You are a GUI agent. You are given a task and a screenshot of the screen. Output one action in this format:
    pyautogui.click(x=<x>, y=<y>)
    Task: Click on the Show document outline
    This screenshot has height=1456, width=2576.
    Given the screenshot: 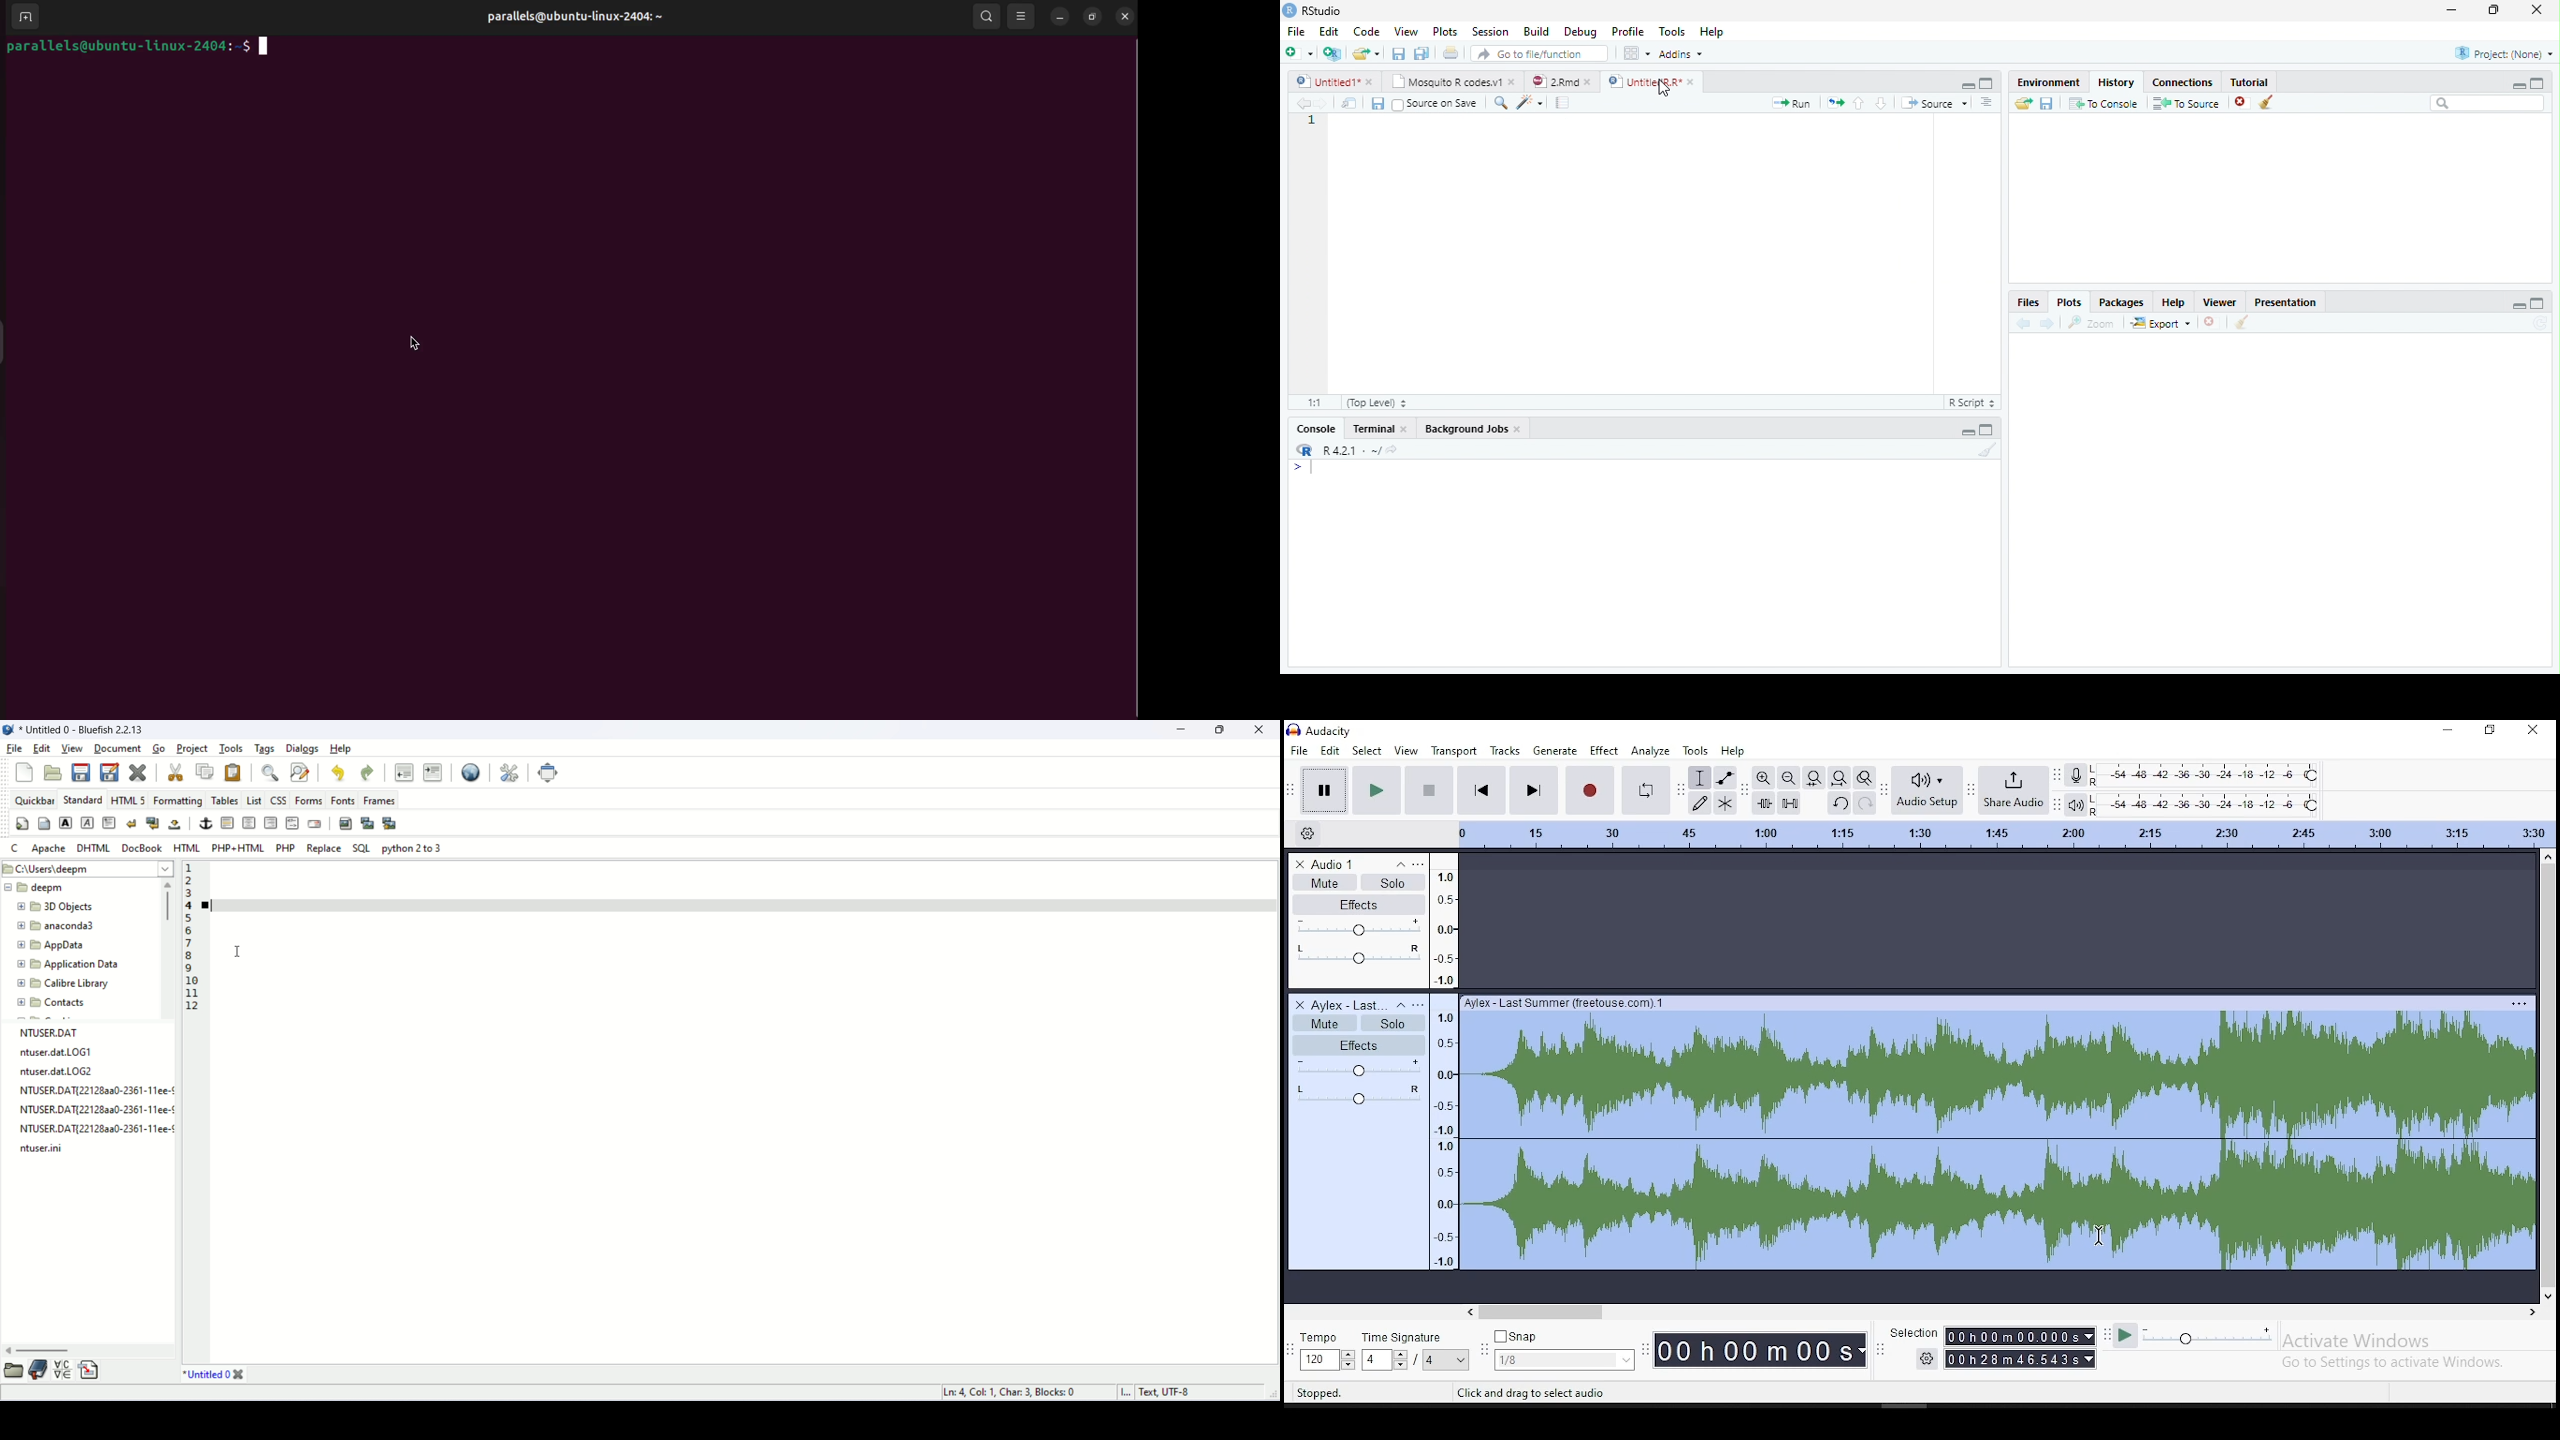 What is the action you would take?
    pyautogui.click(x=1987, y=102)
    